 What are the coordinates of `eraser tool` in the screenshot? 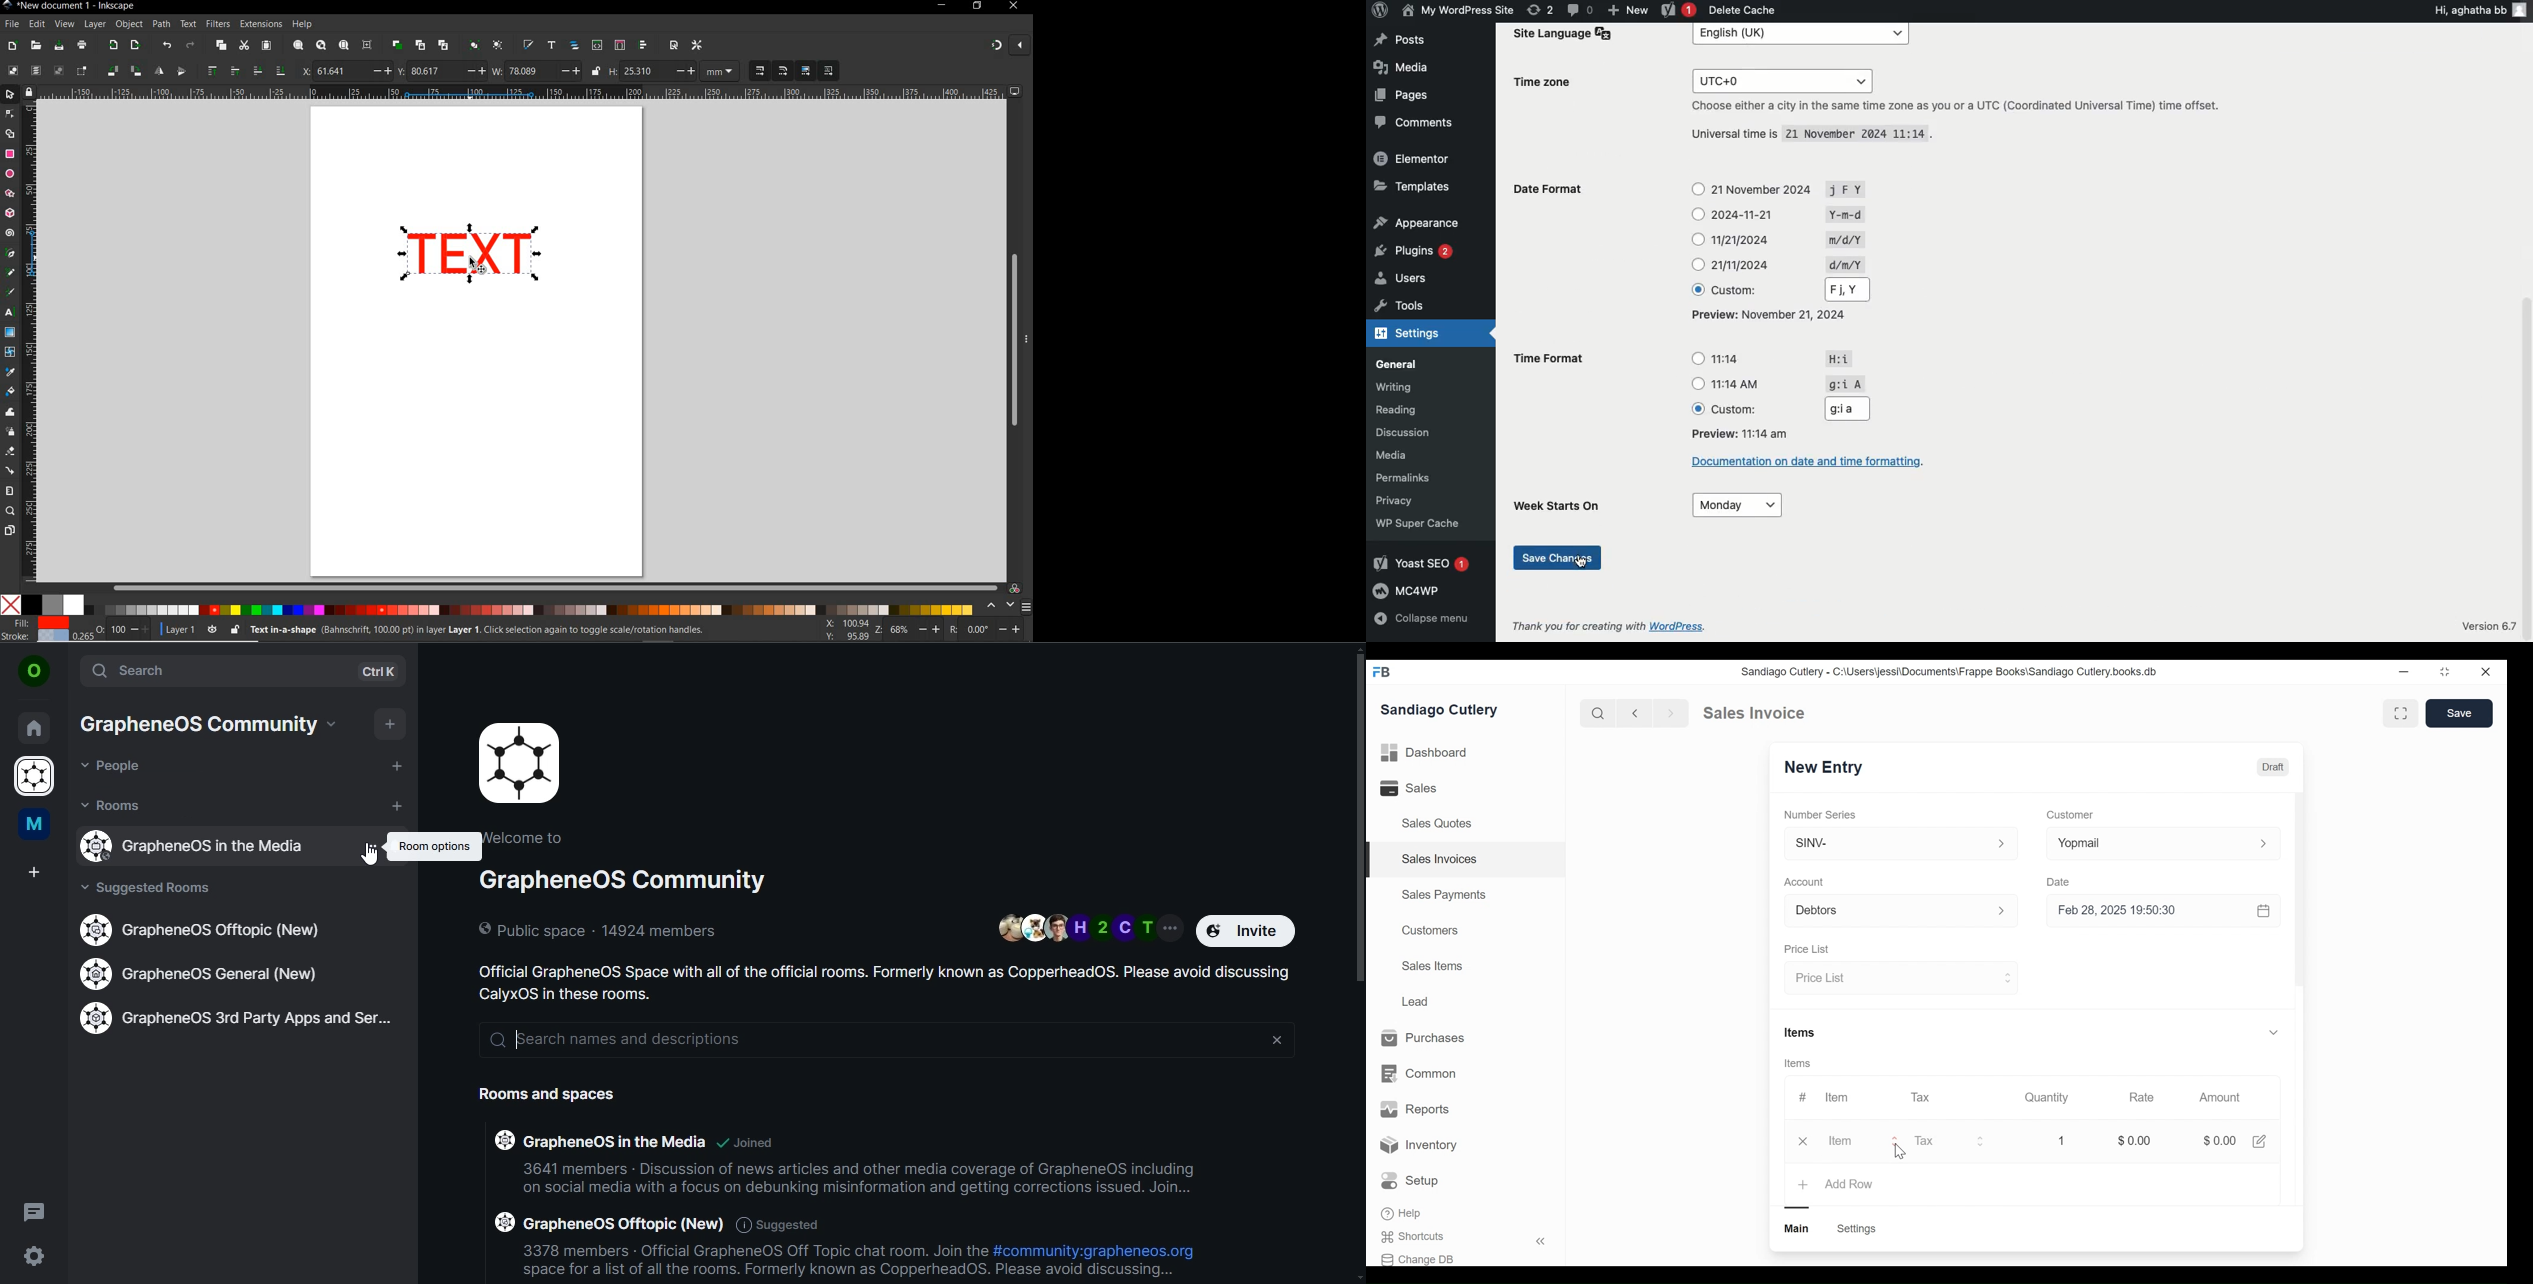 It's located at (9, 452).